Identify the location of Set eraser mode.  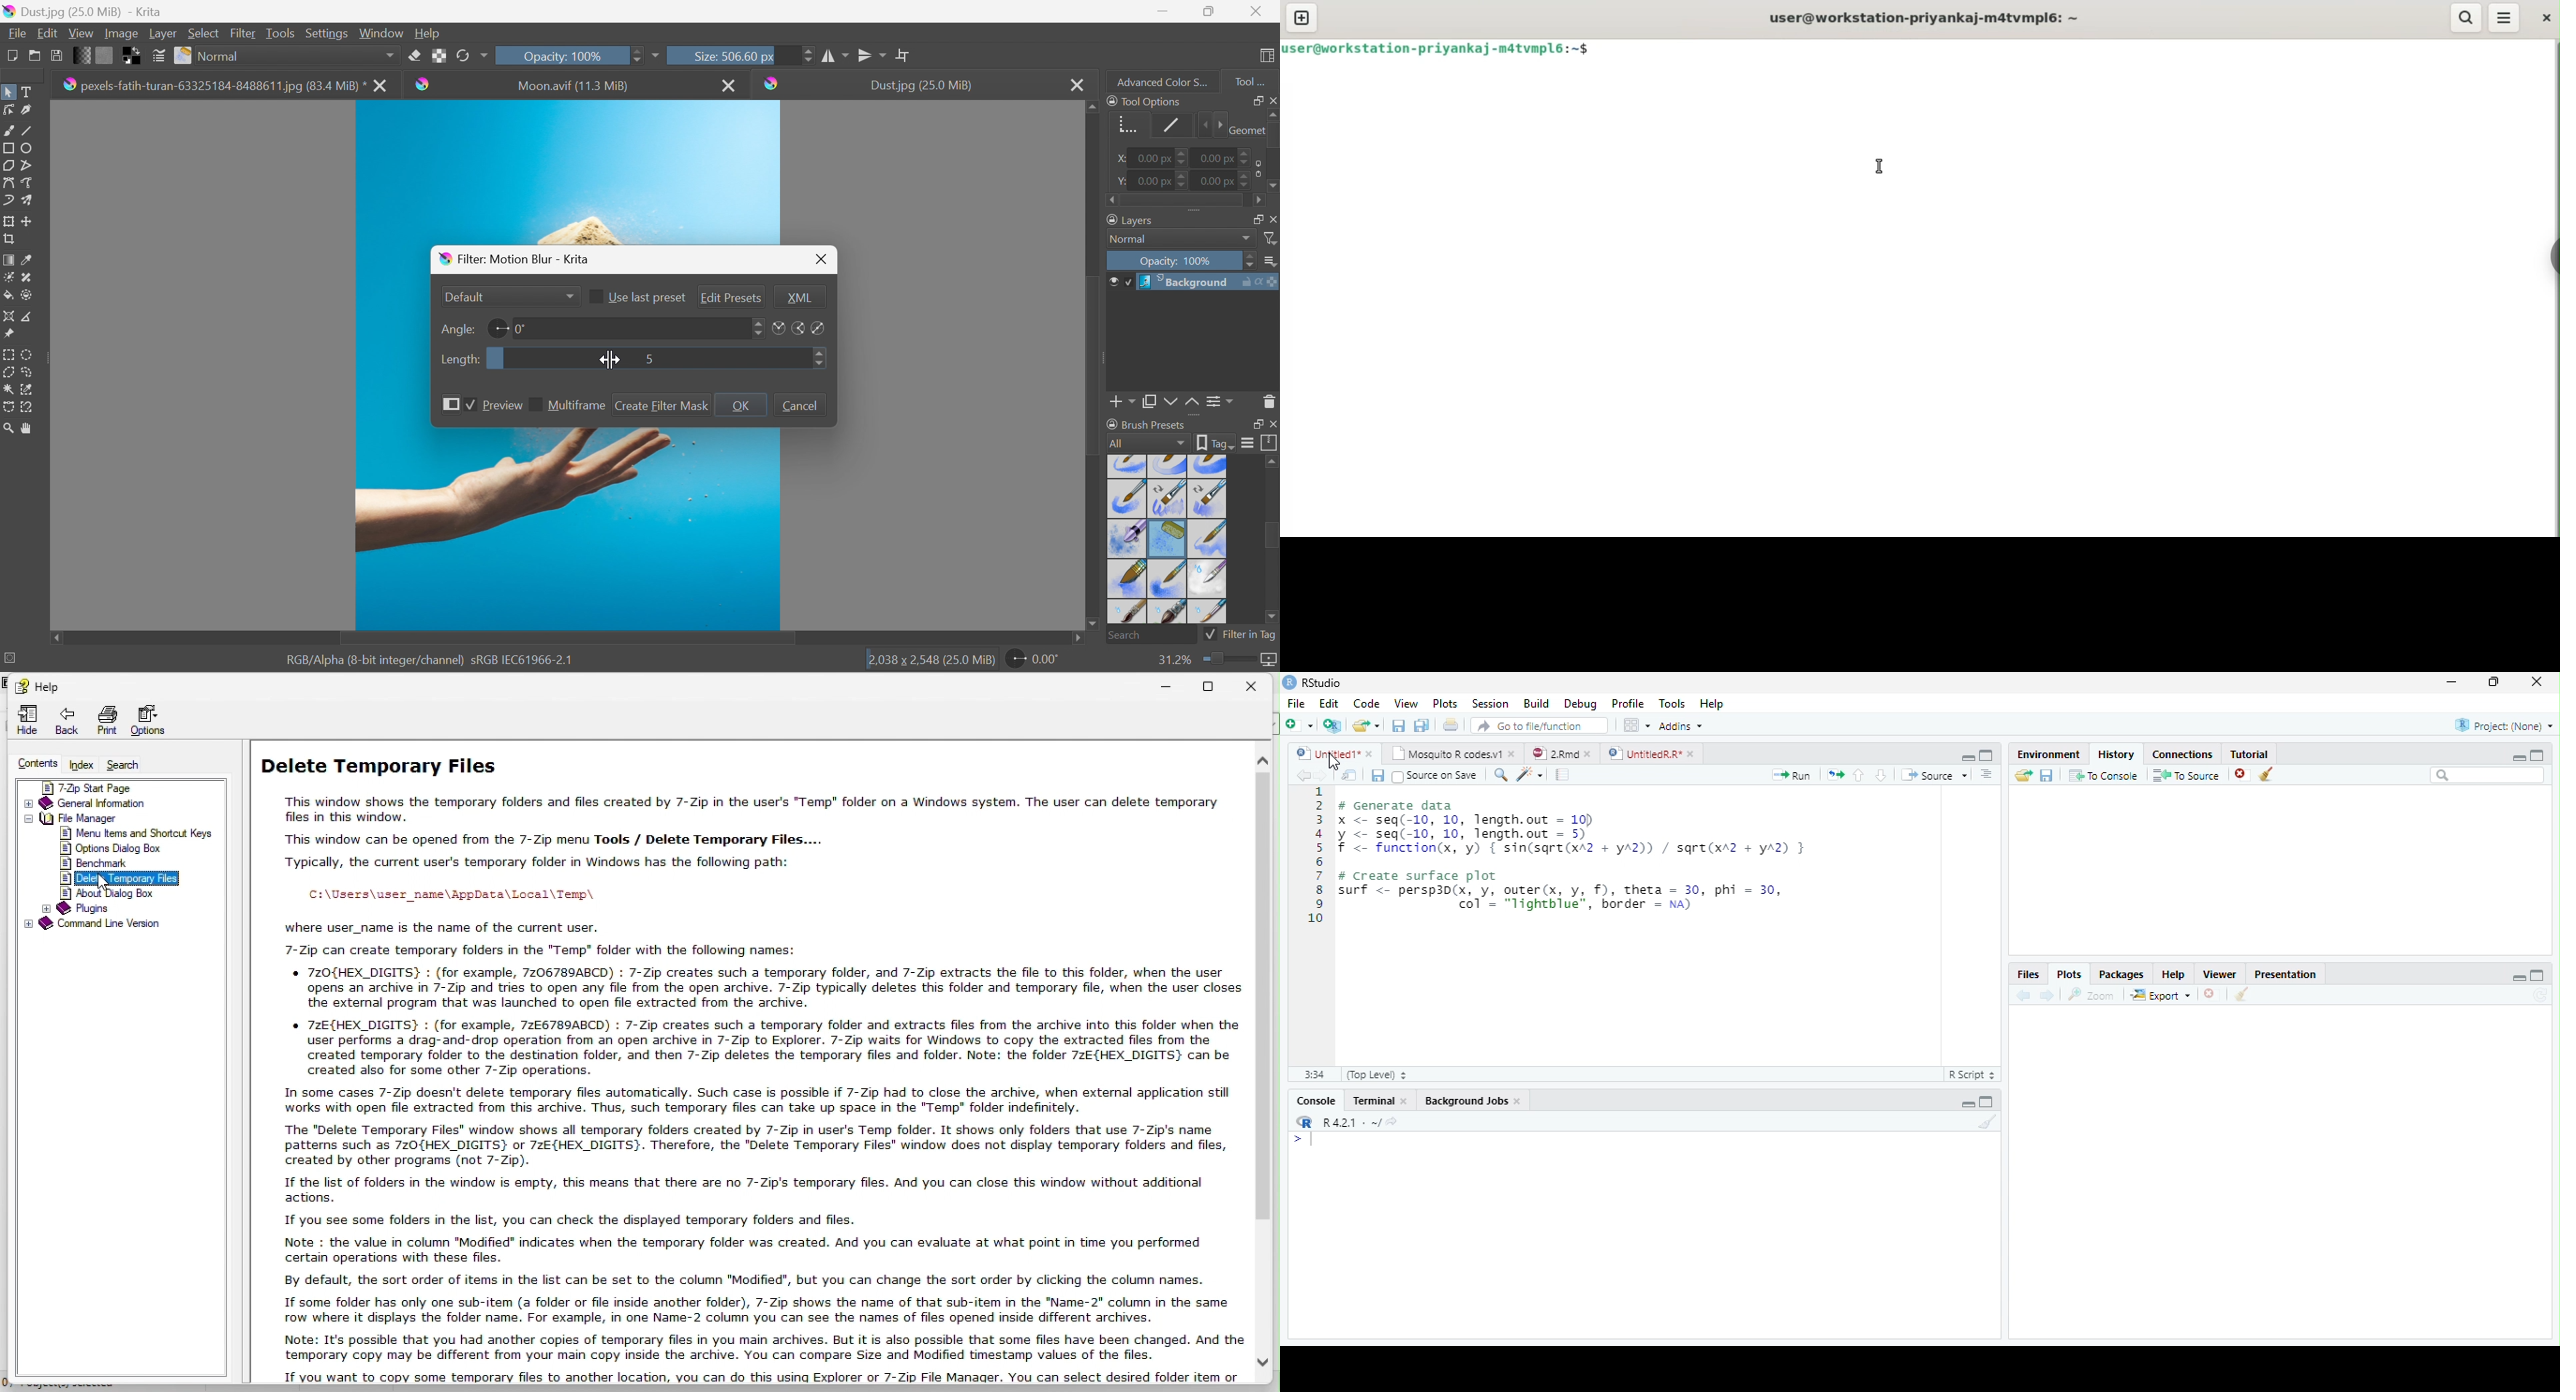
(414, 54).